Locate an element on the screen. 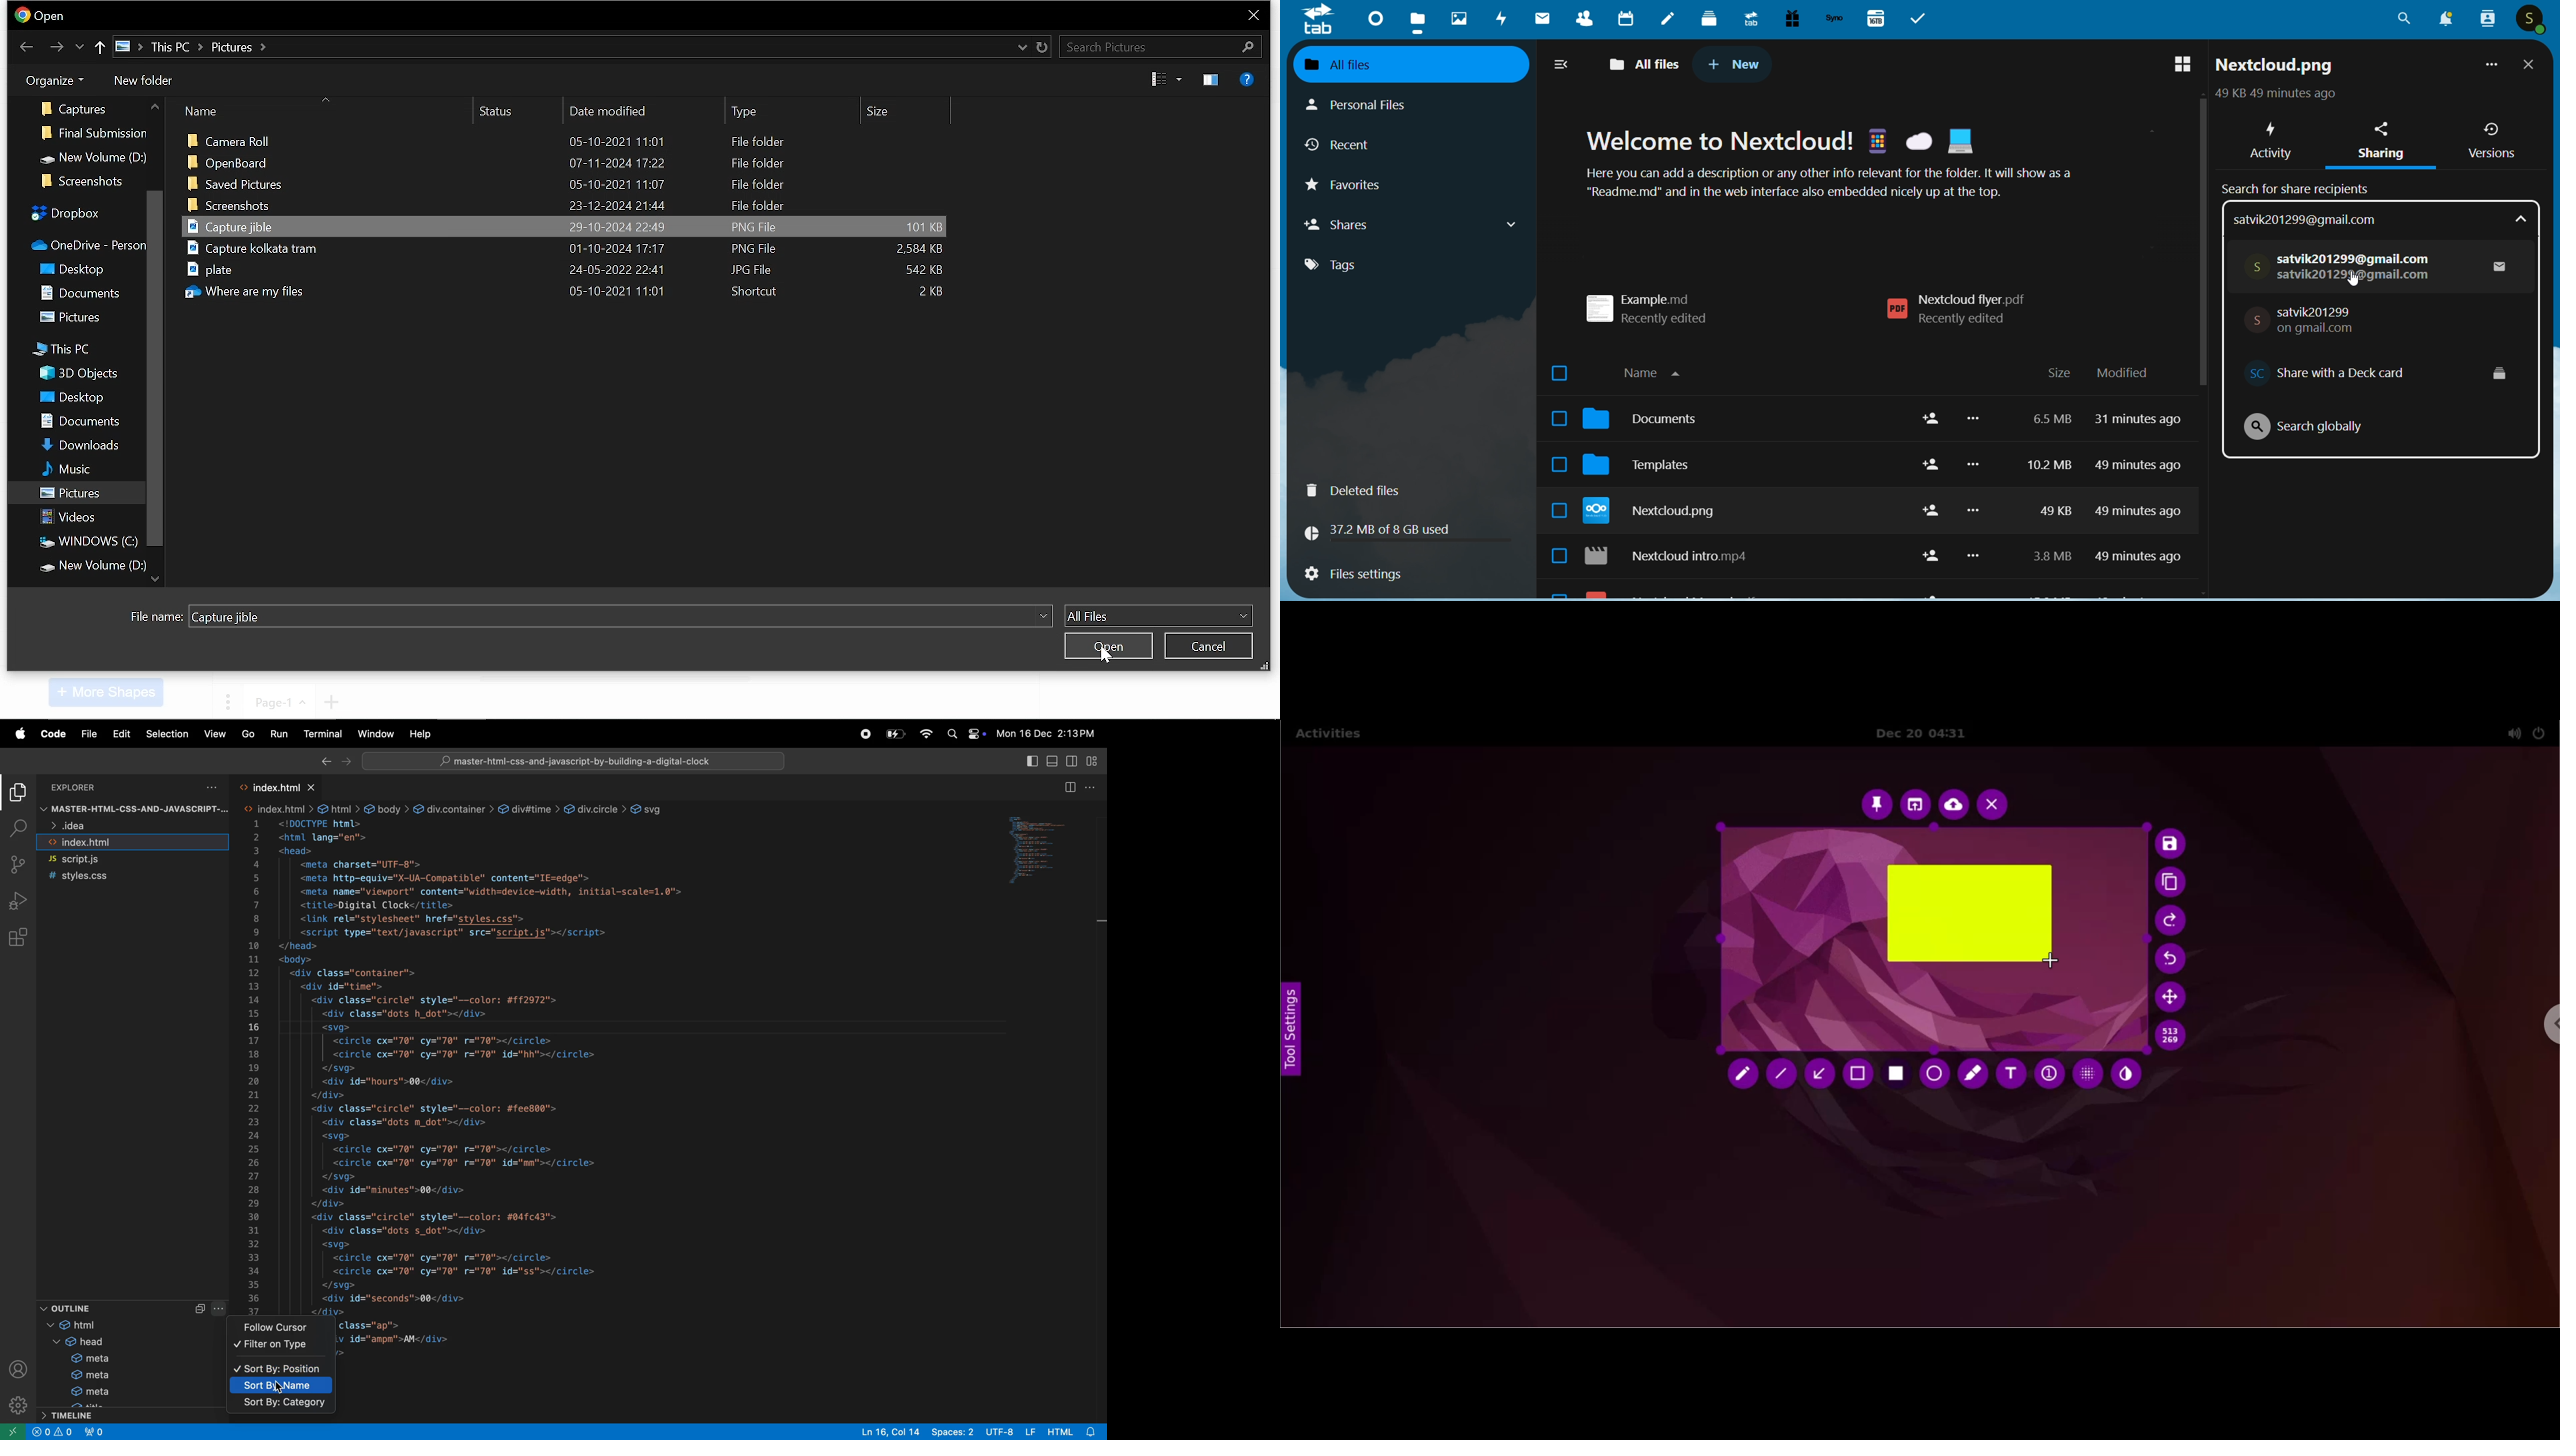 This screenshot has height=1456, width=2576. move up is located at coordinates (152, 108).